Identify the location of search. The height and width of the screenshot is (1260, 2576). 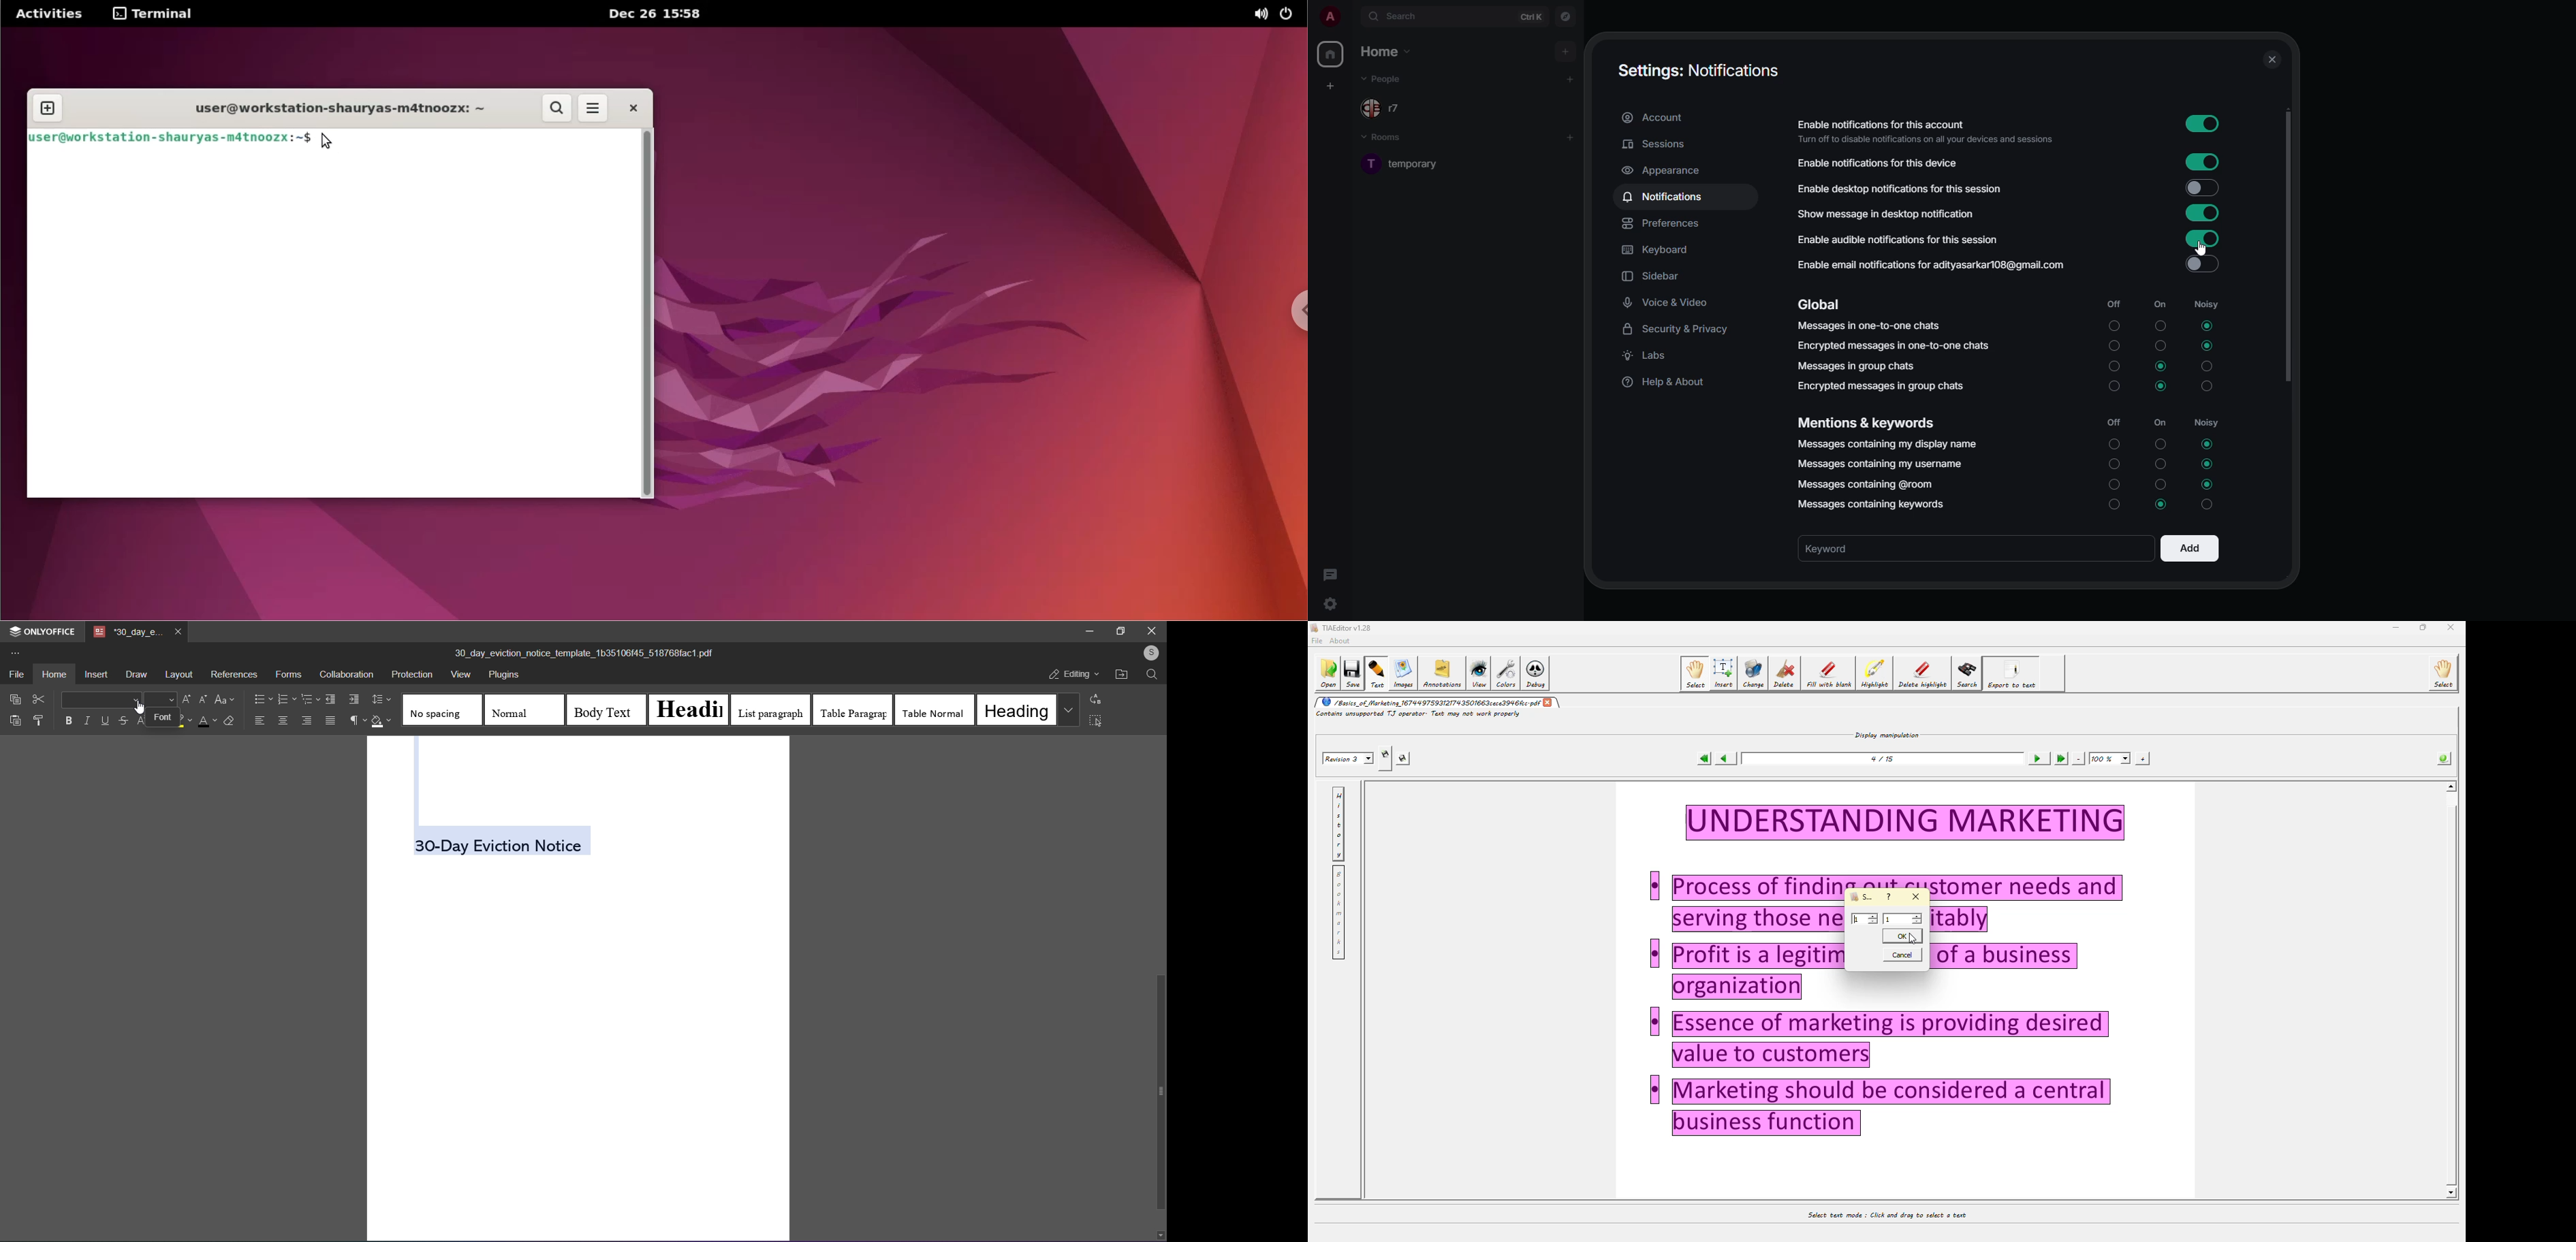
(1398, 15).